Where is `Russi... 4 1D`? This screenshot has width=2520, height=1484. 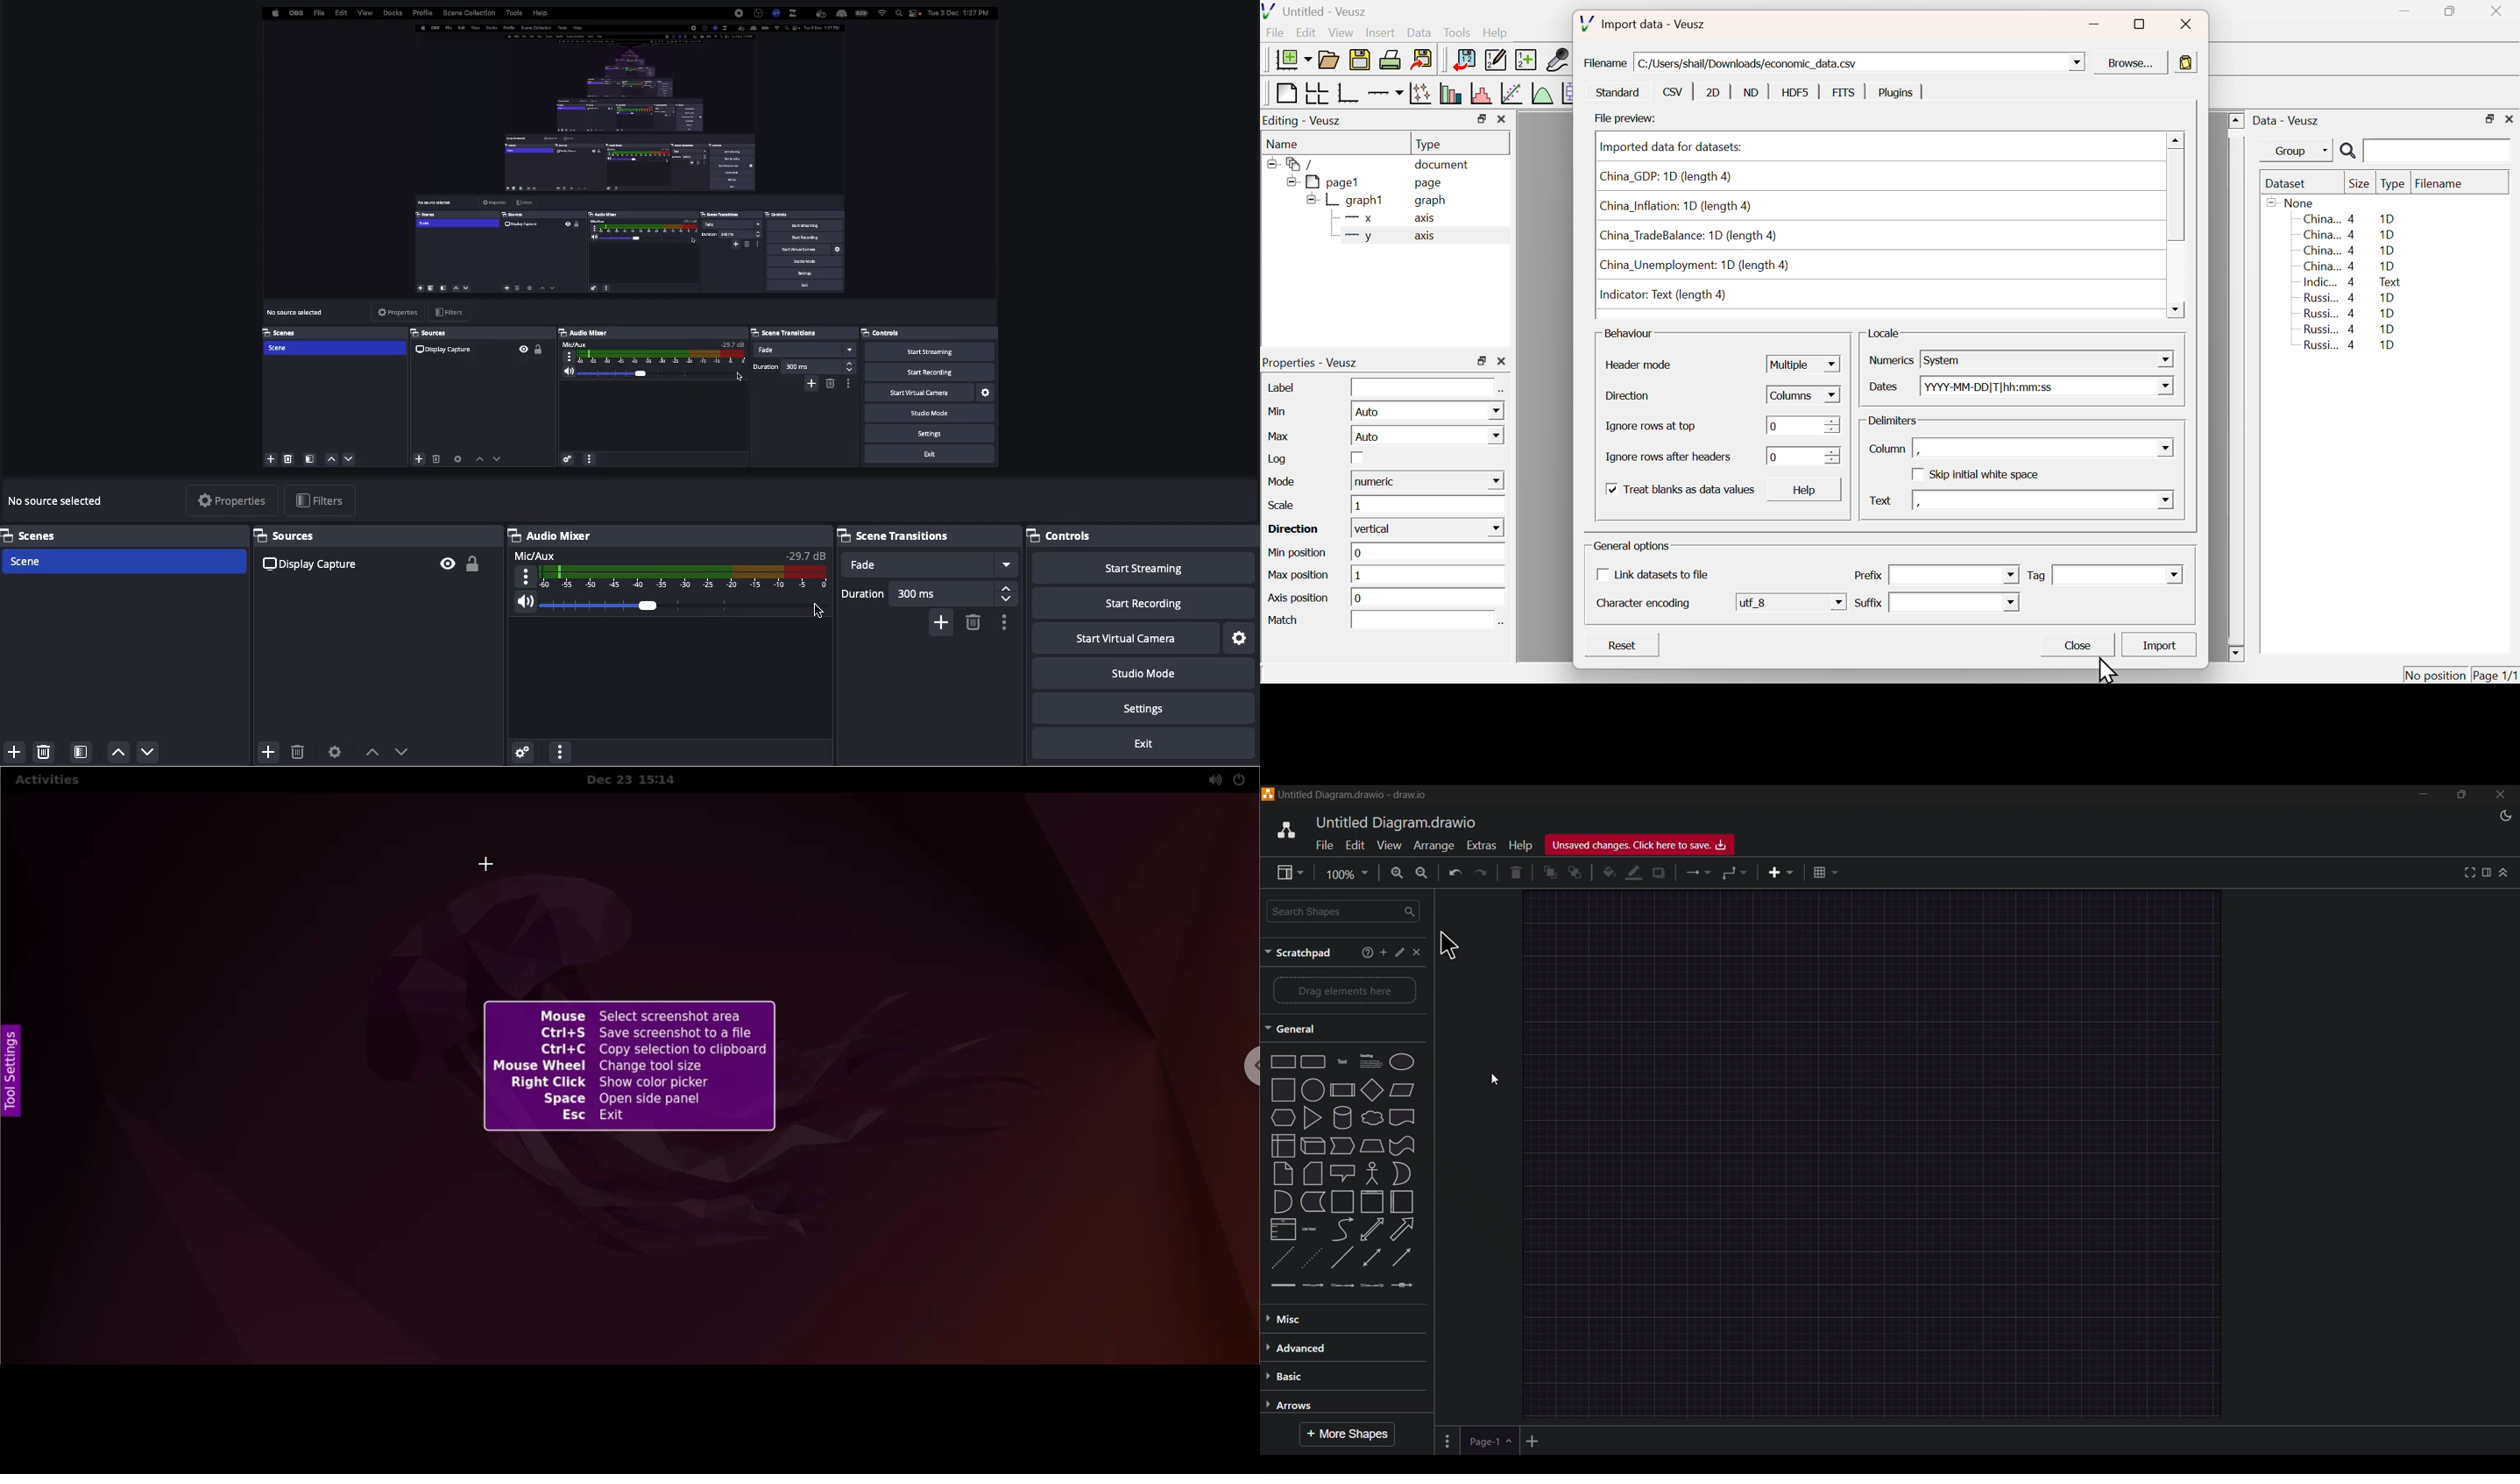 Russi... 4 1D is located at coordinates (2352, 347).